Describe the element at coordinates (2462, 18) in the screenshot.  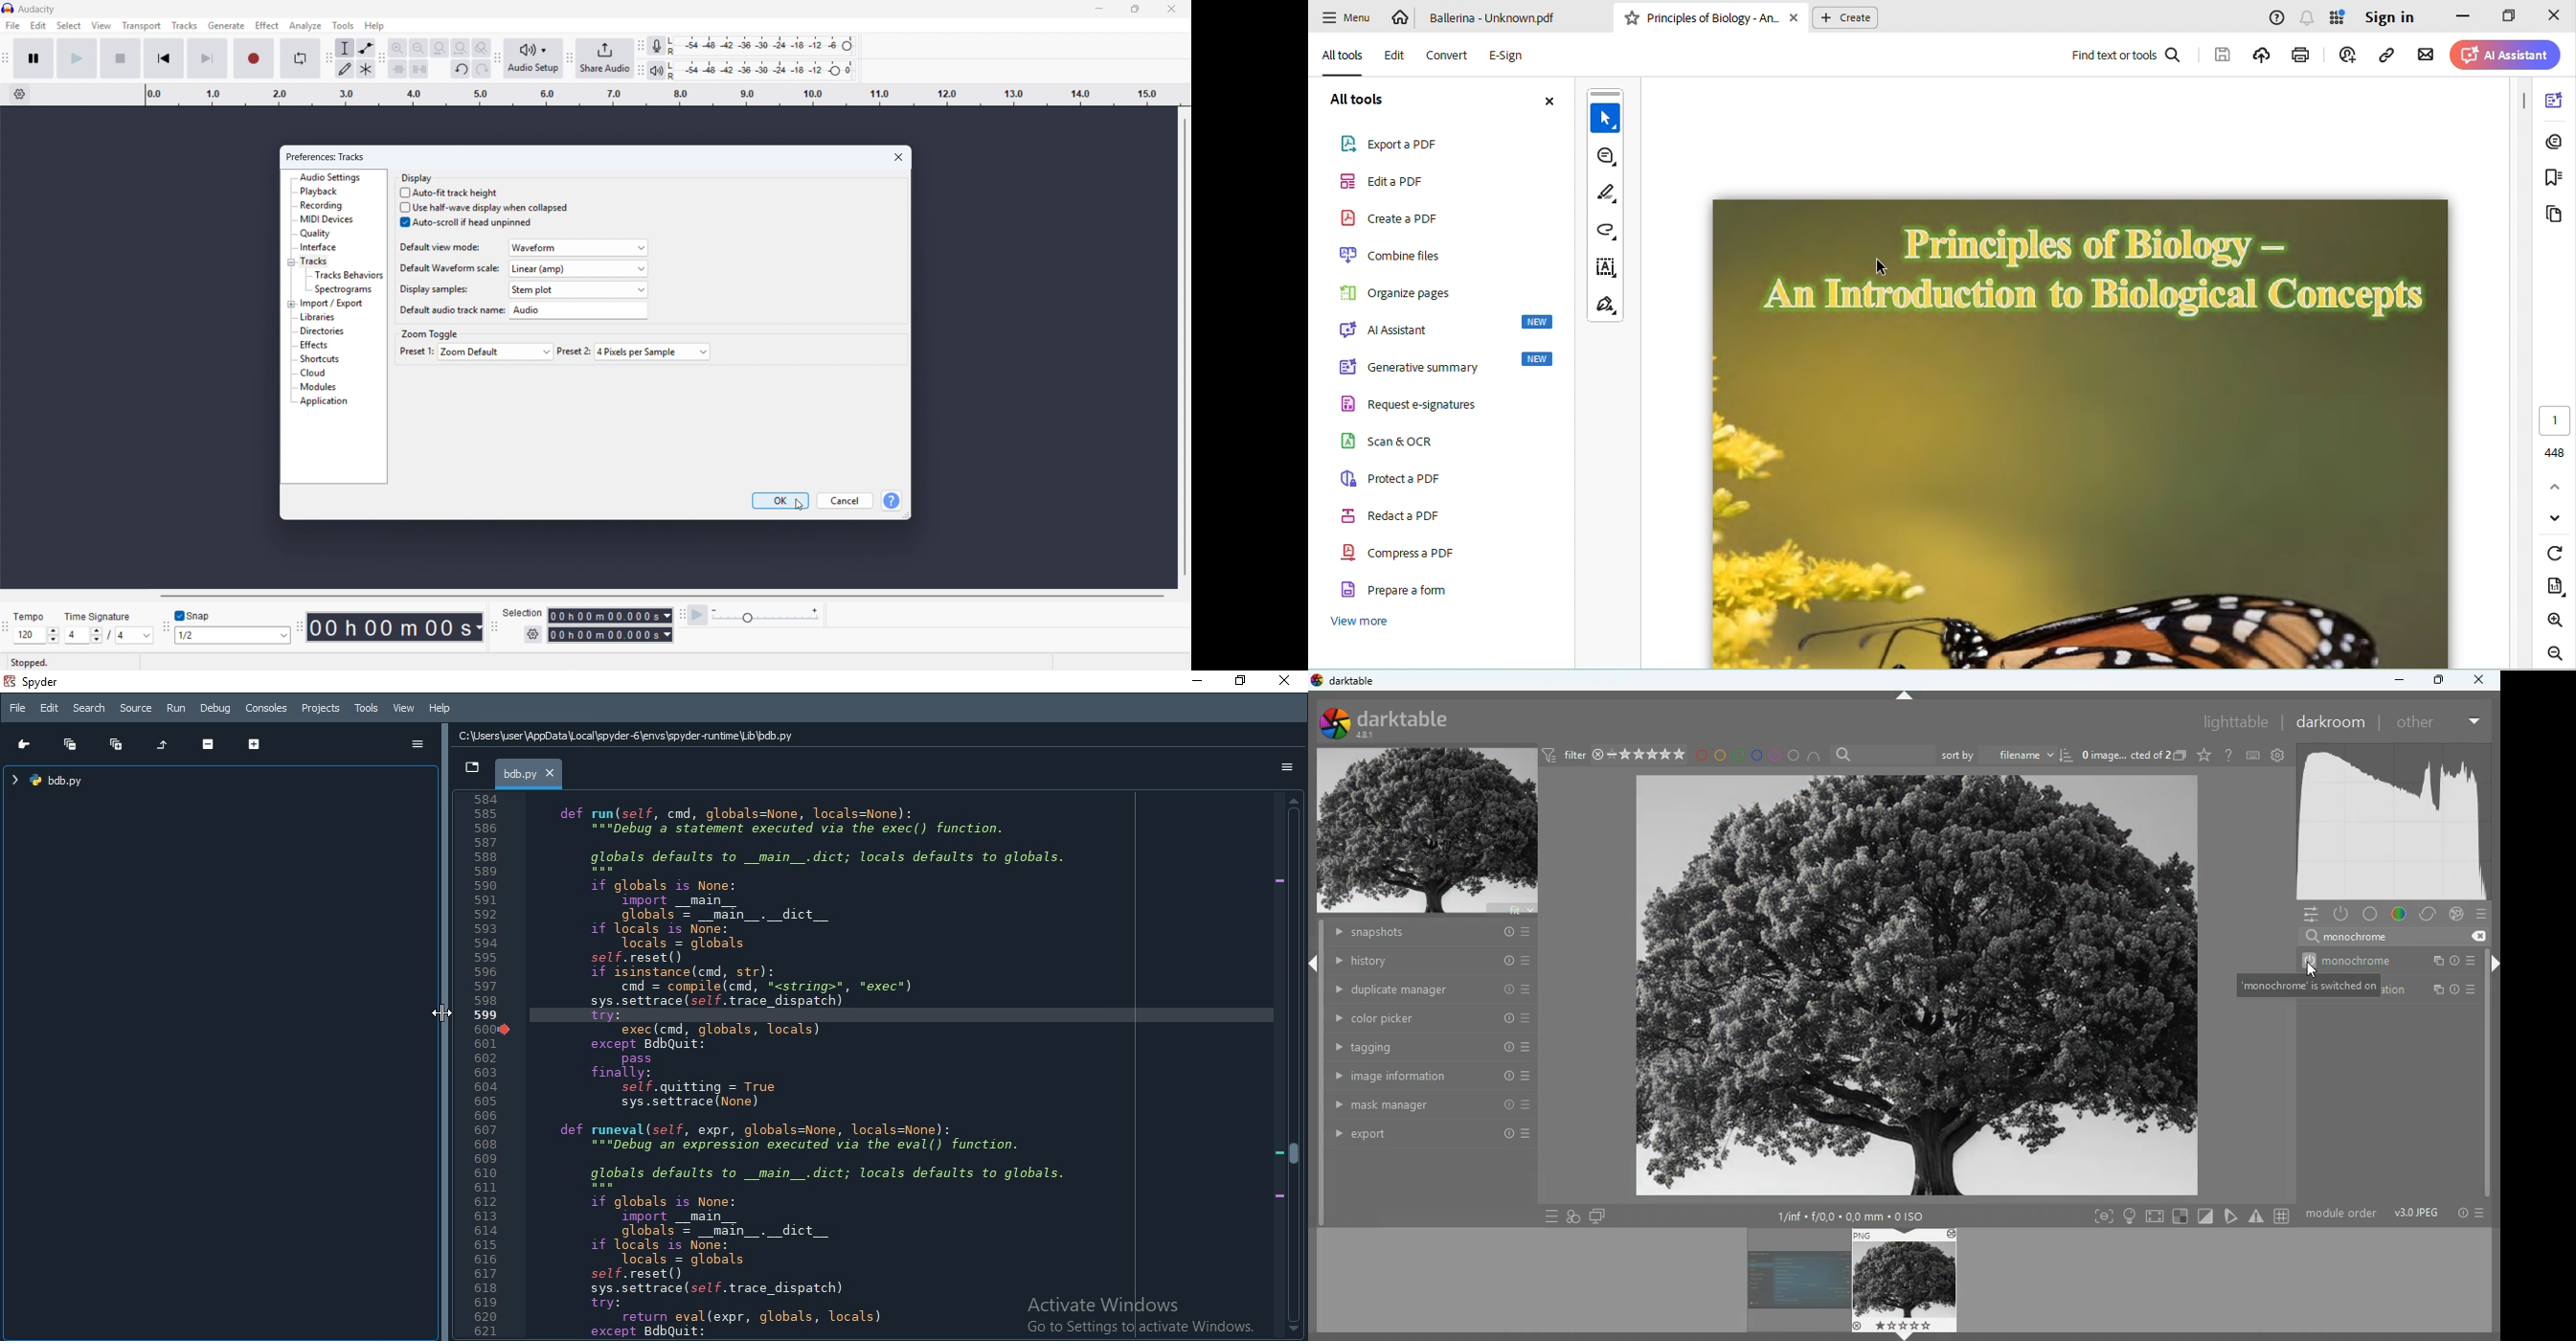
I see `minimize` at that location.